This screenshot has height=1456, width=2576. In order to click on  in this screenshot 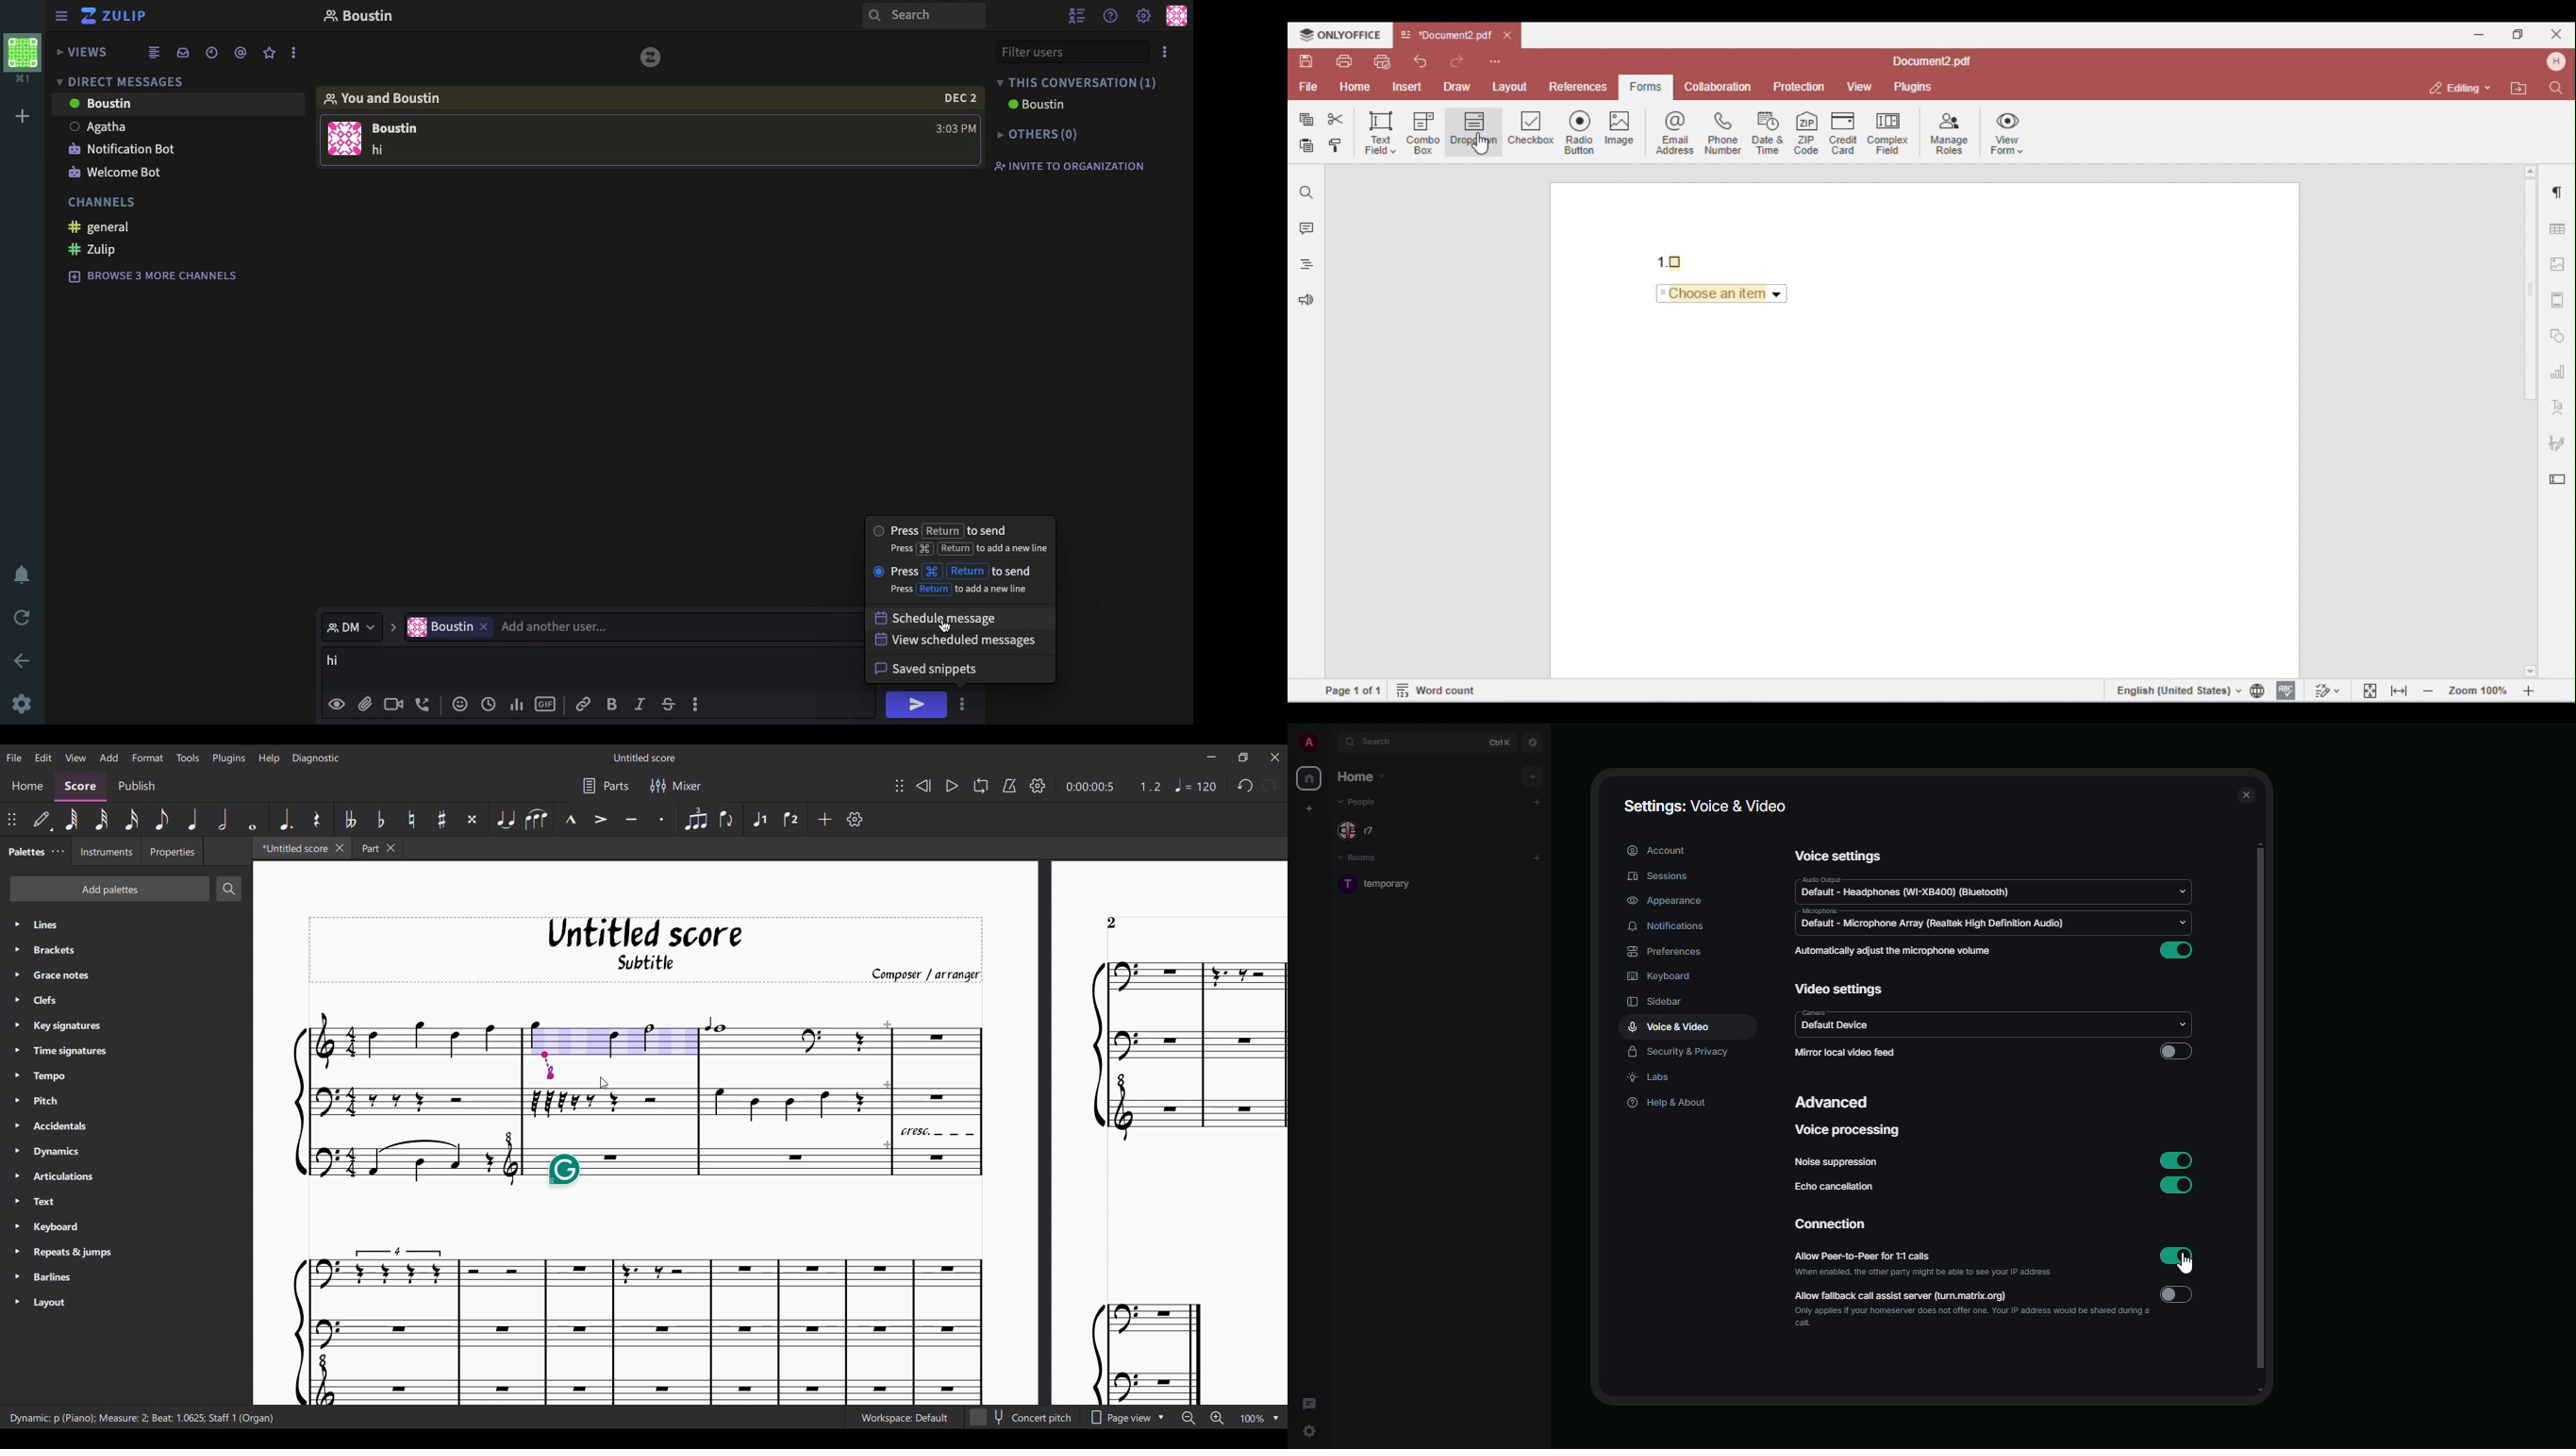, I will do `click(1669, 927)`.